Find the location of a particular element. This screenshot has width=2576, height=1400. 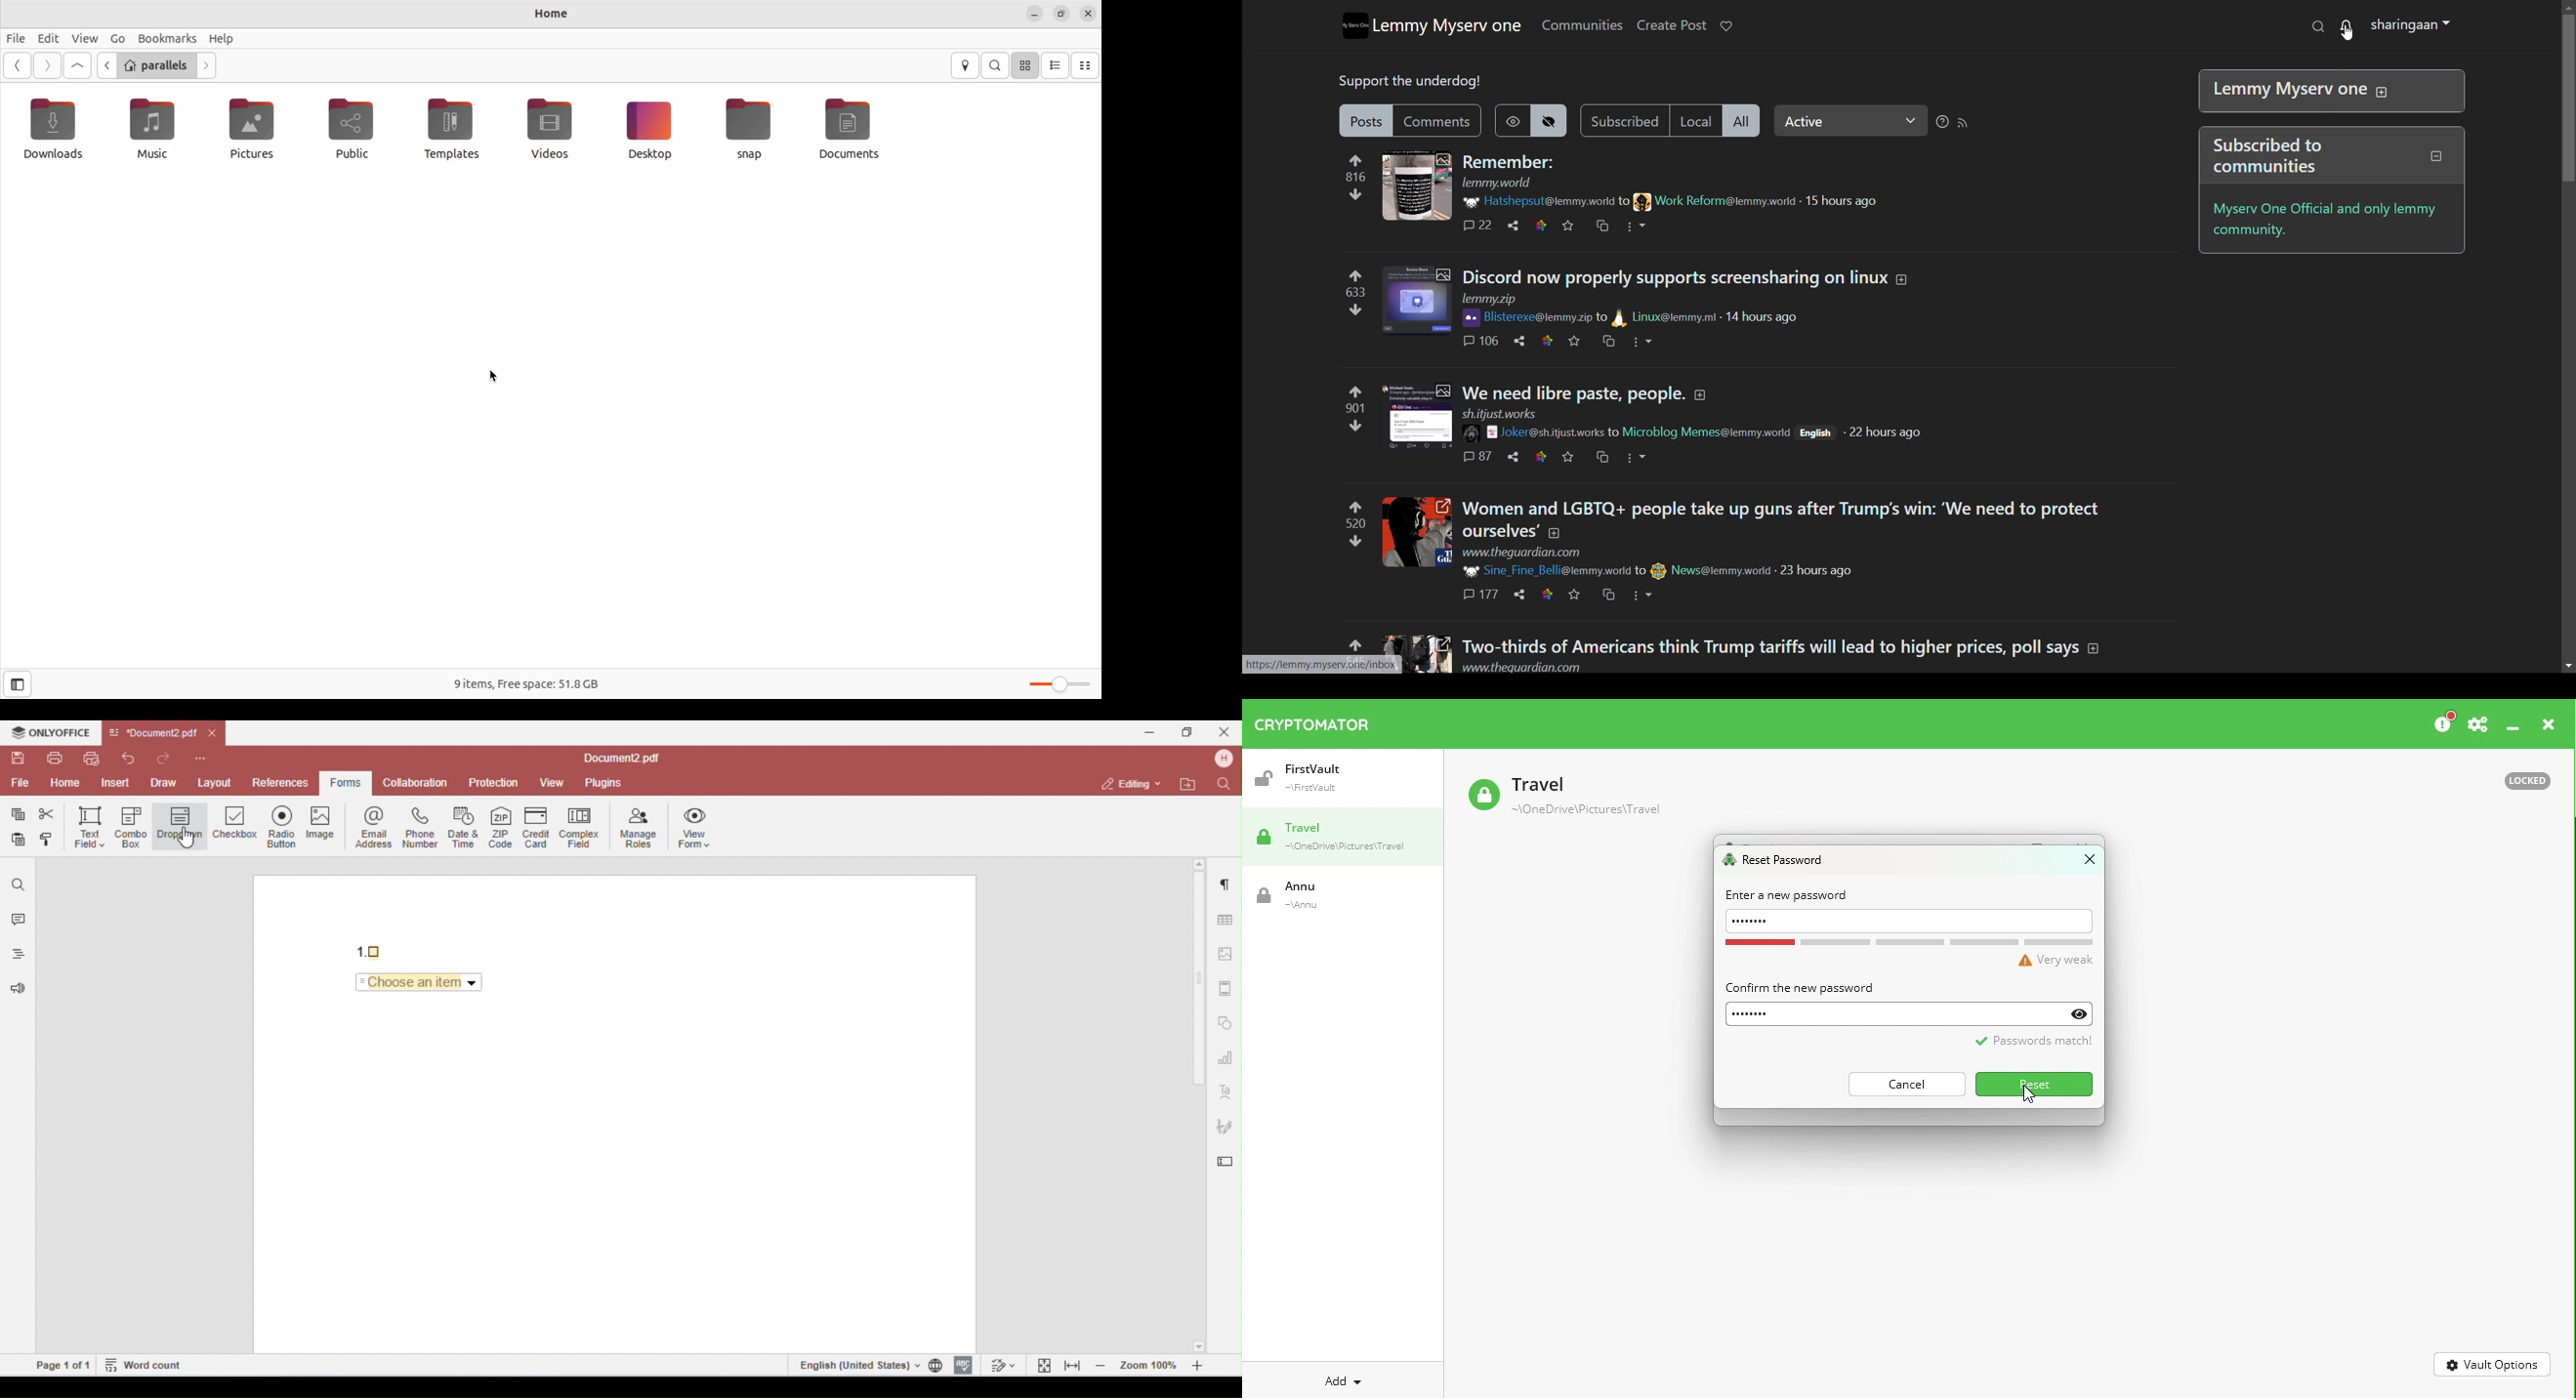

hide posts is located at coordinates (1551, 120).